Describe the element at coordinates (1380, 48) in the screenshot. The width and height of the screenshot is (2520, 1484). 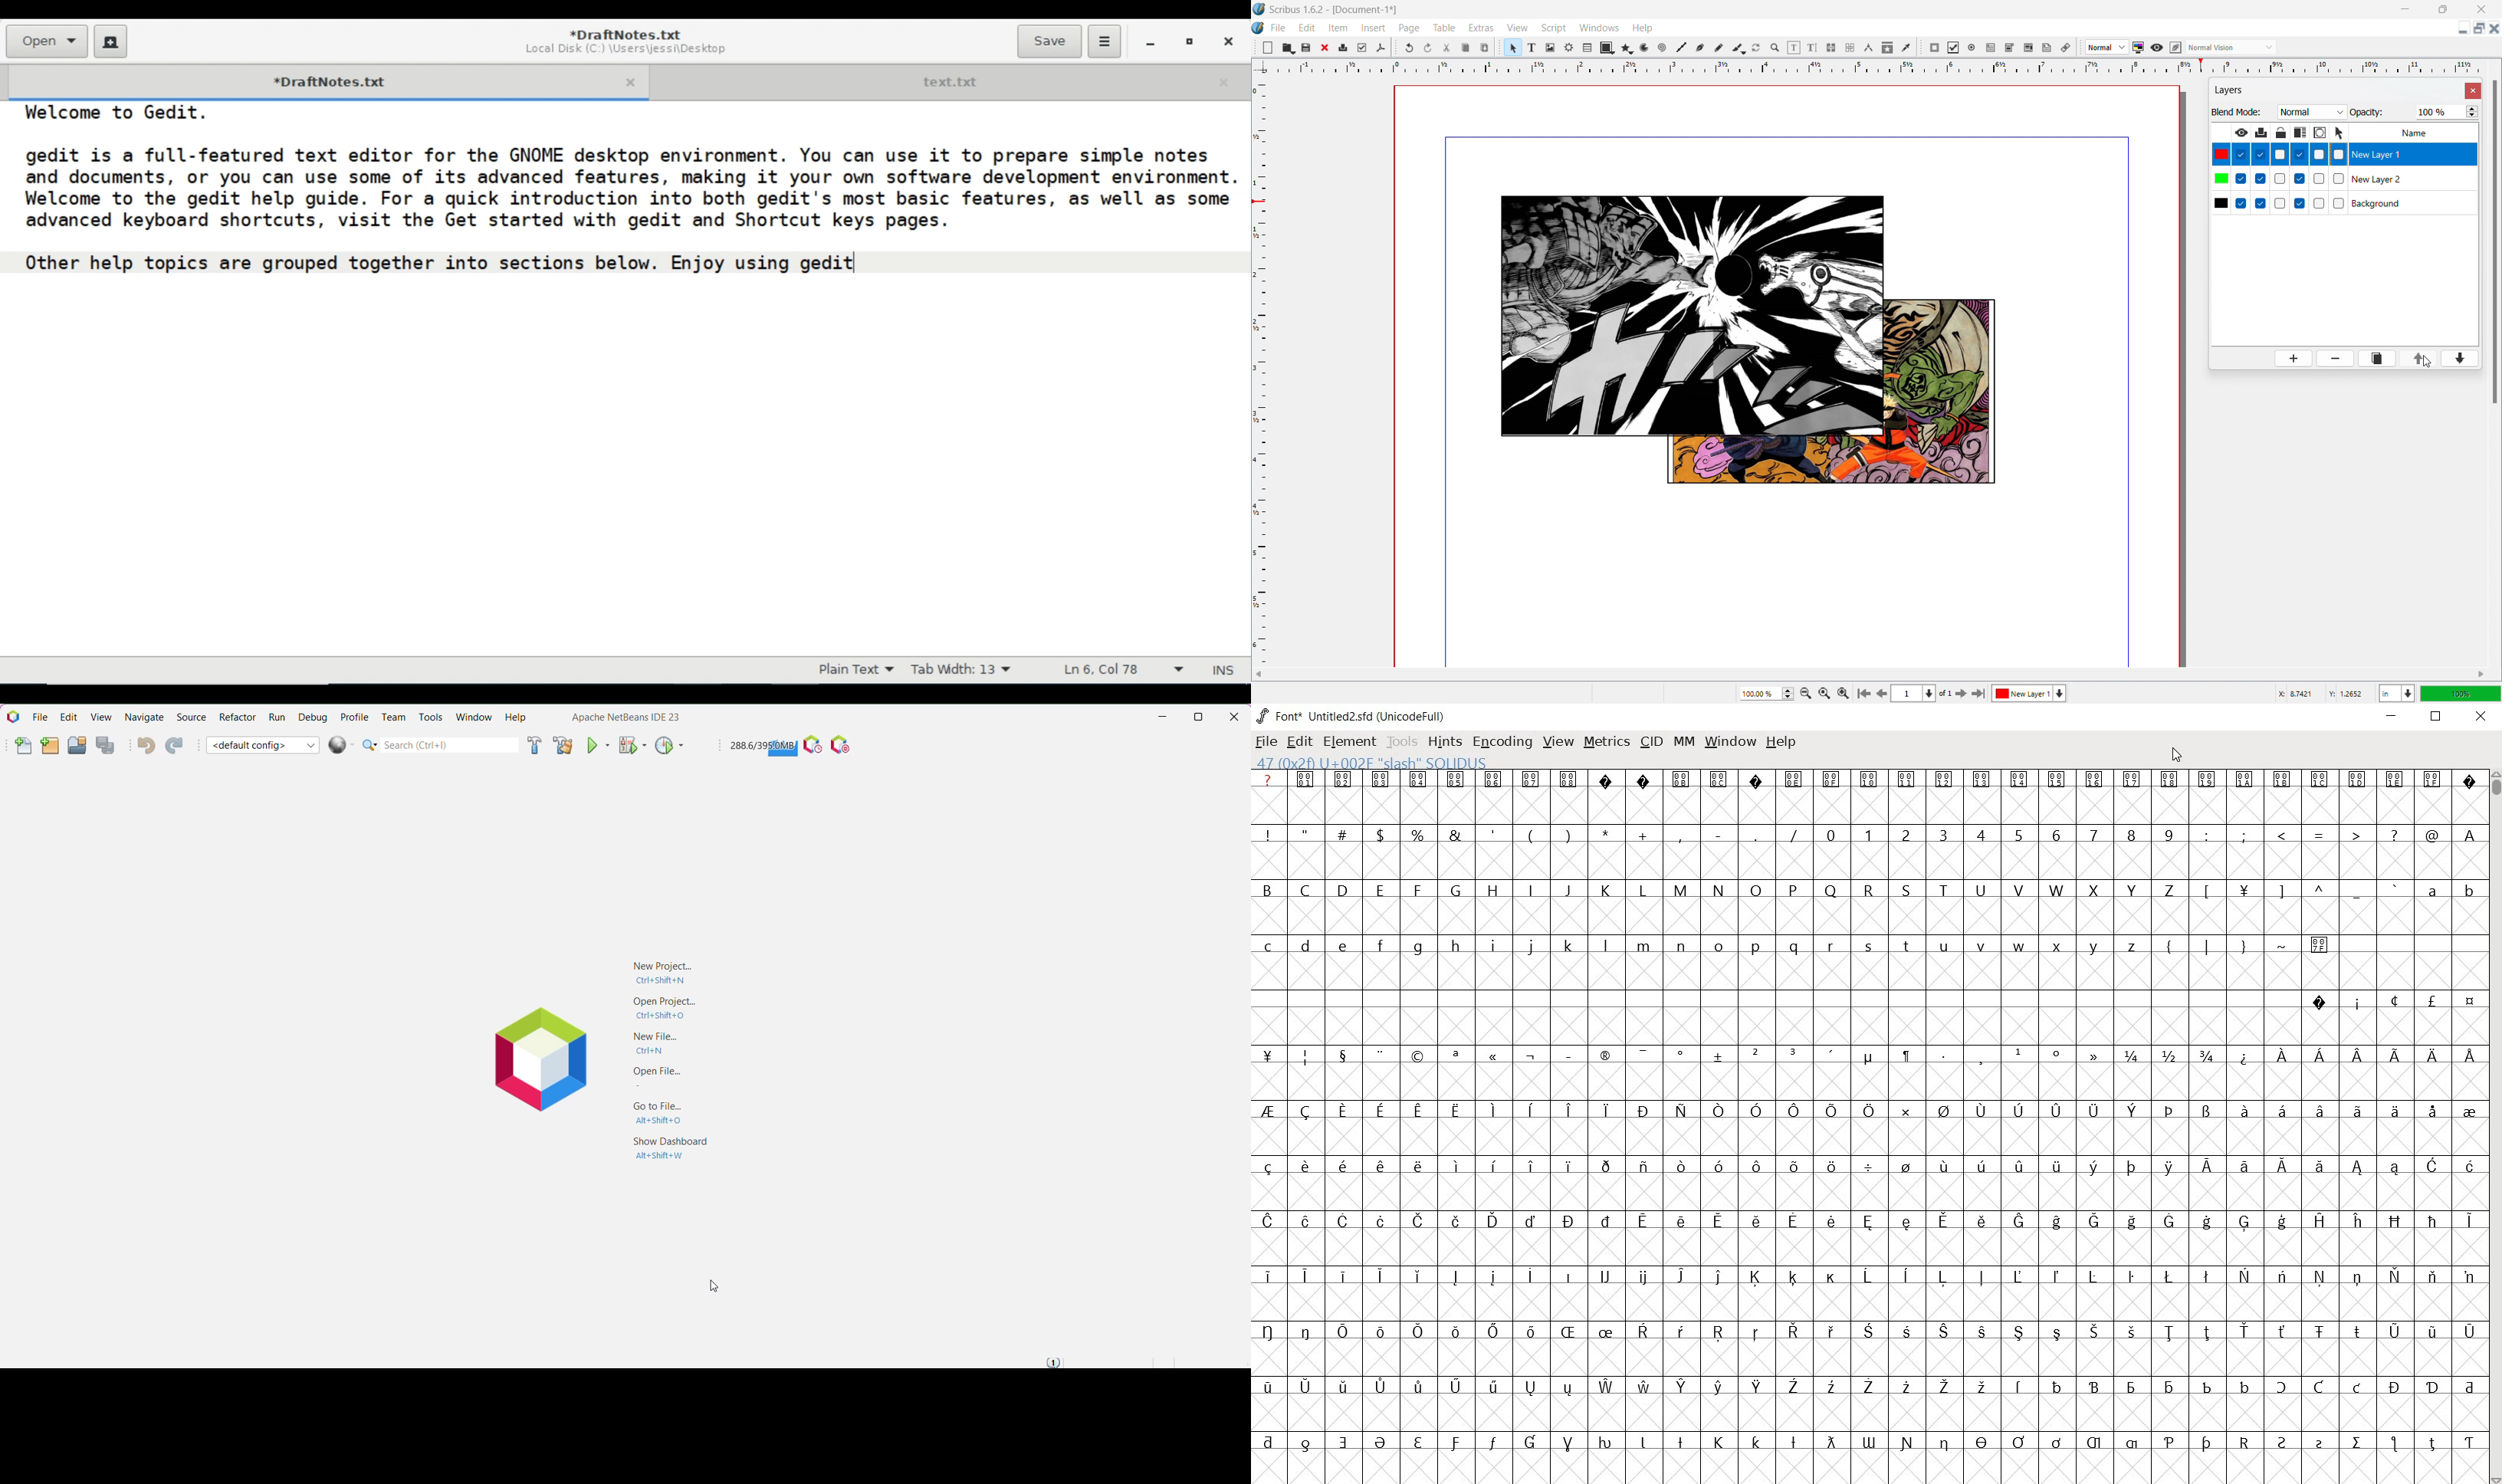
I see `save as pdf` at that location.